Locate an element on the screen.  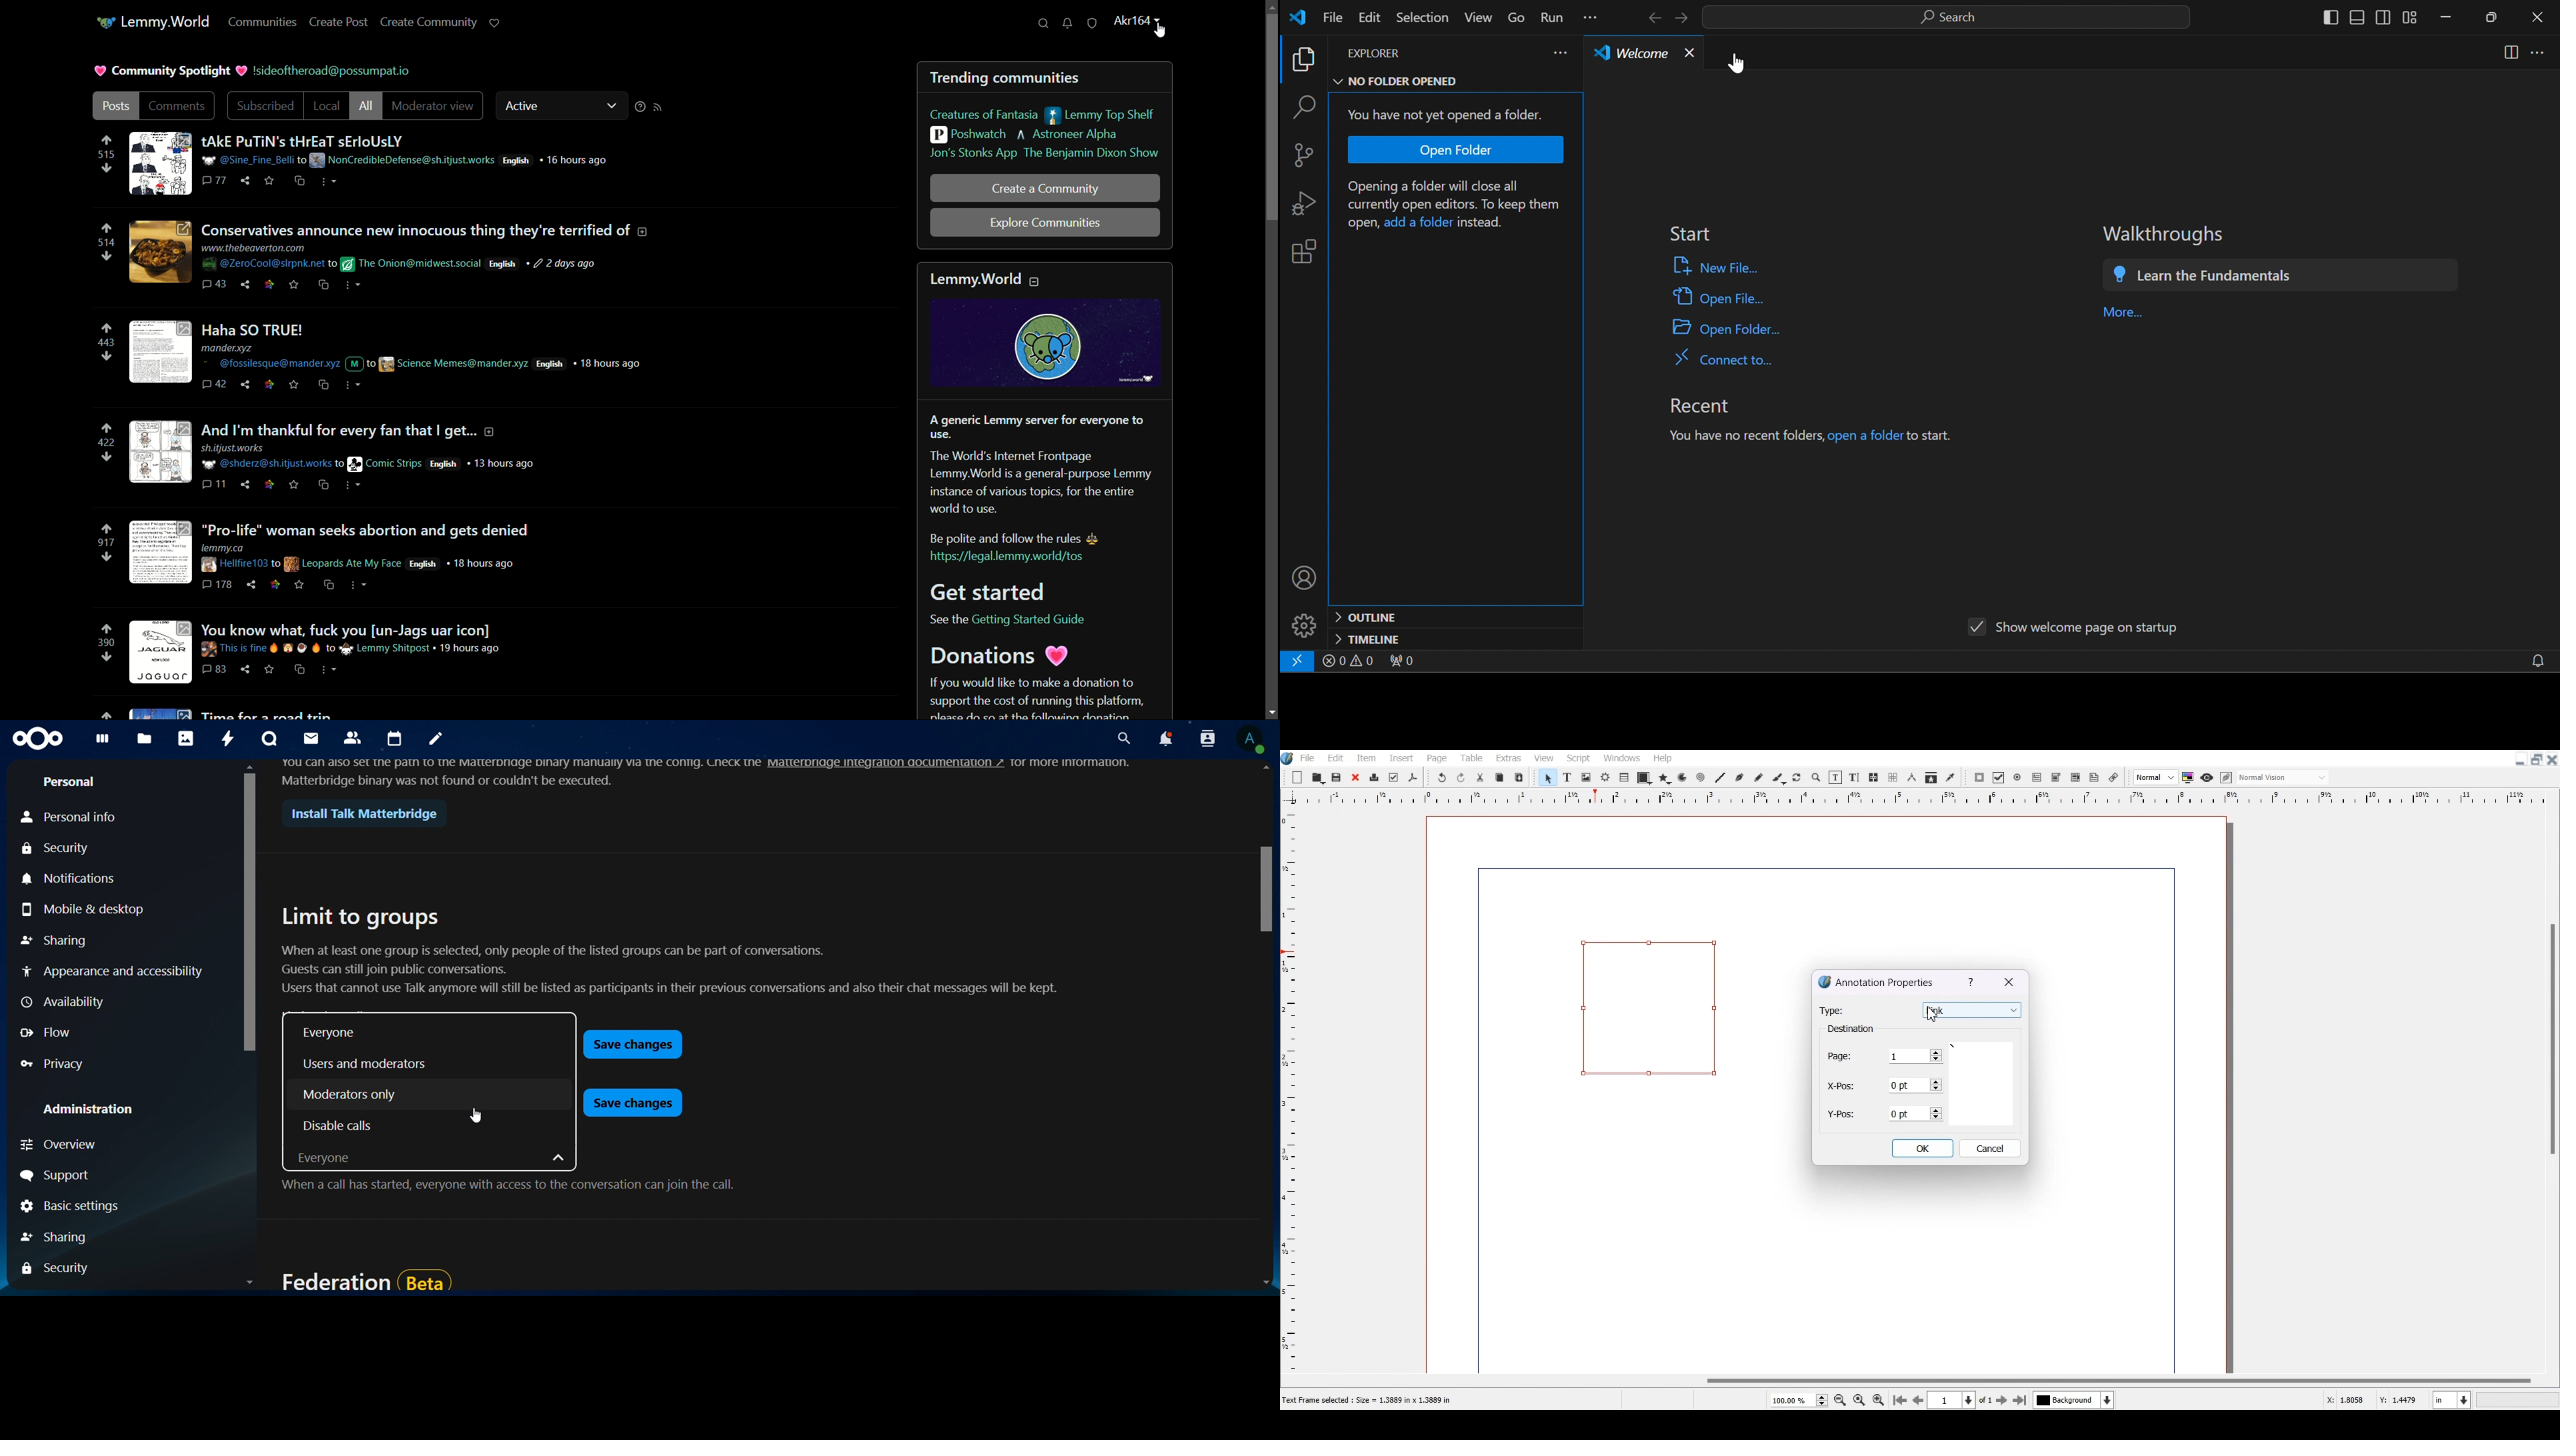
downvote is located at coordinates (105, 558).